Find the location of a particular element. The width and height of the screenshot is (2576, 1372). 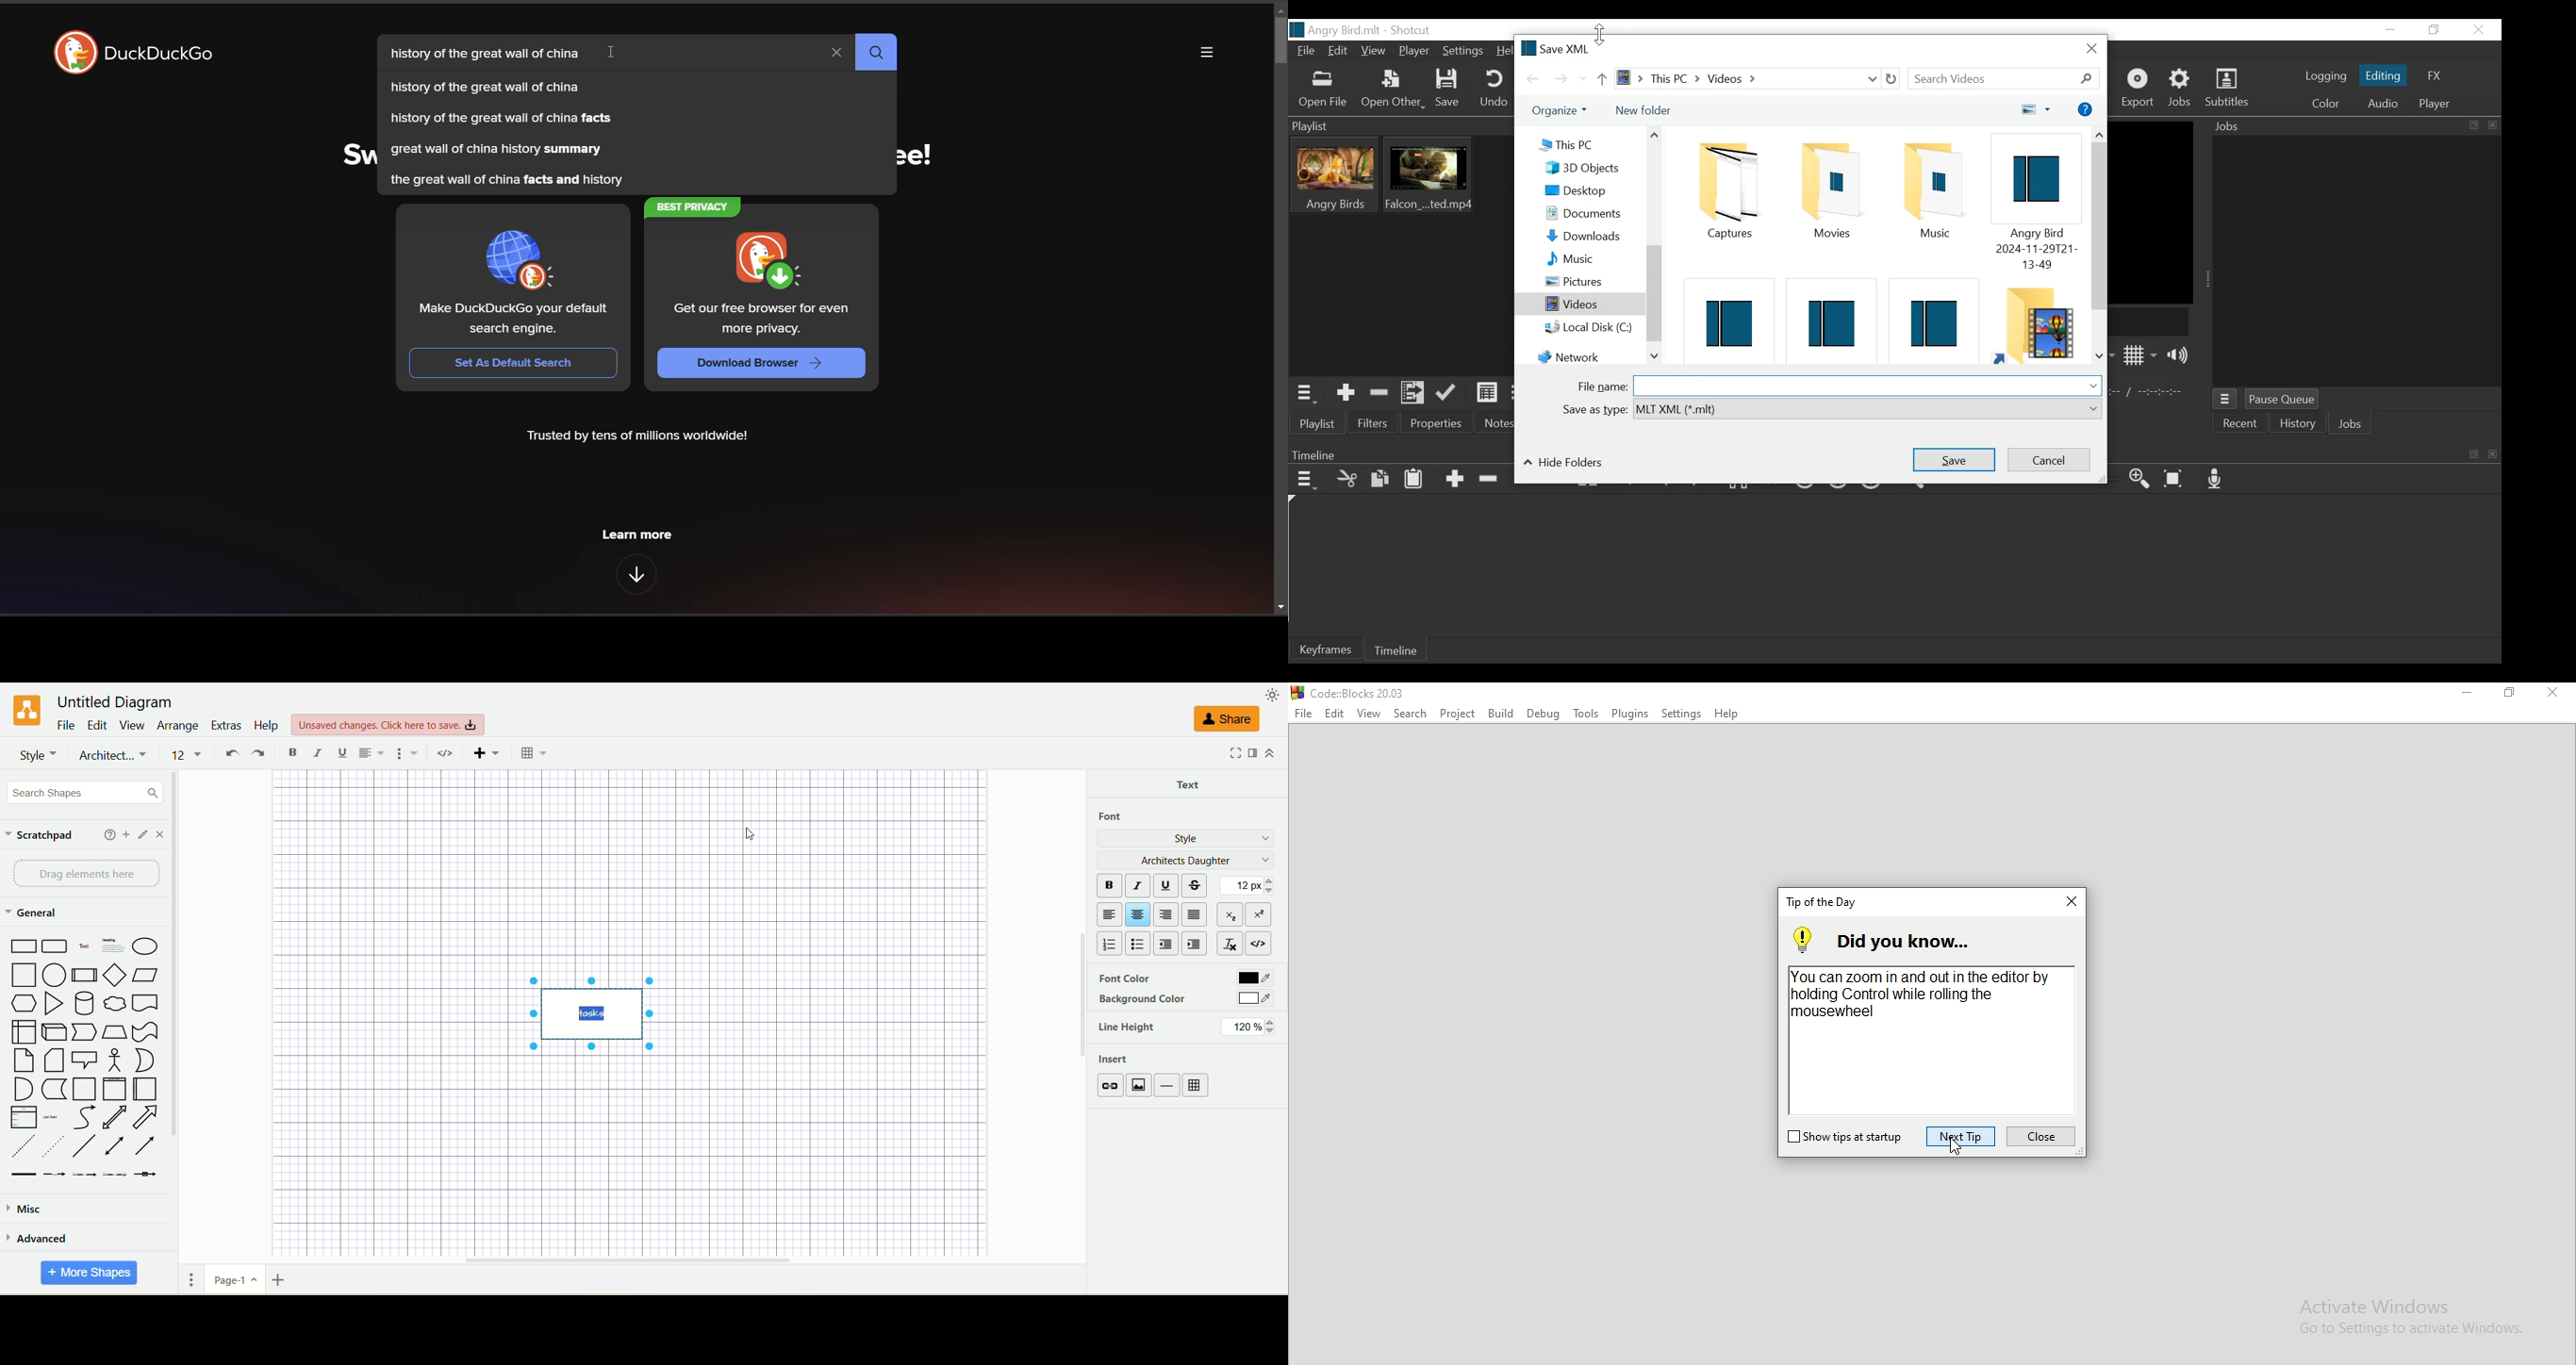

Horizontal Page is located at coordinates (145, 1089).